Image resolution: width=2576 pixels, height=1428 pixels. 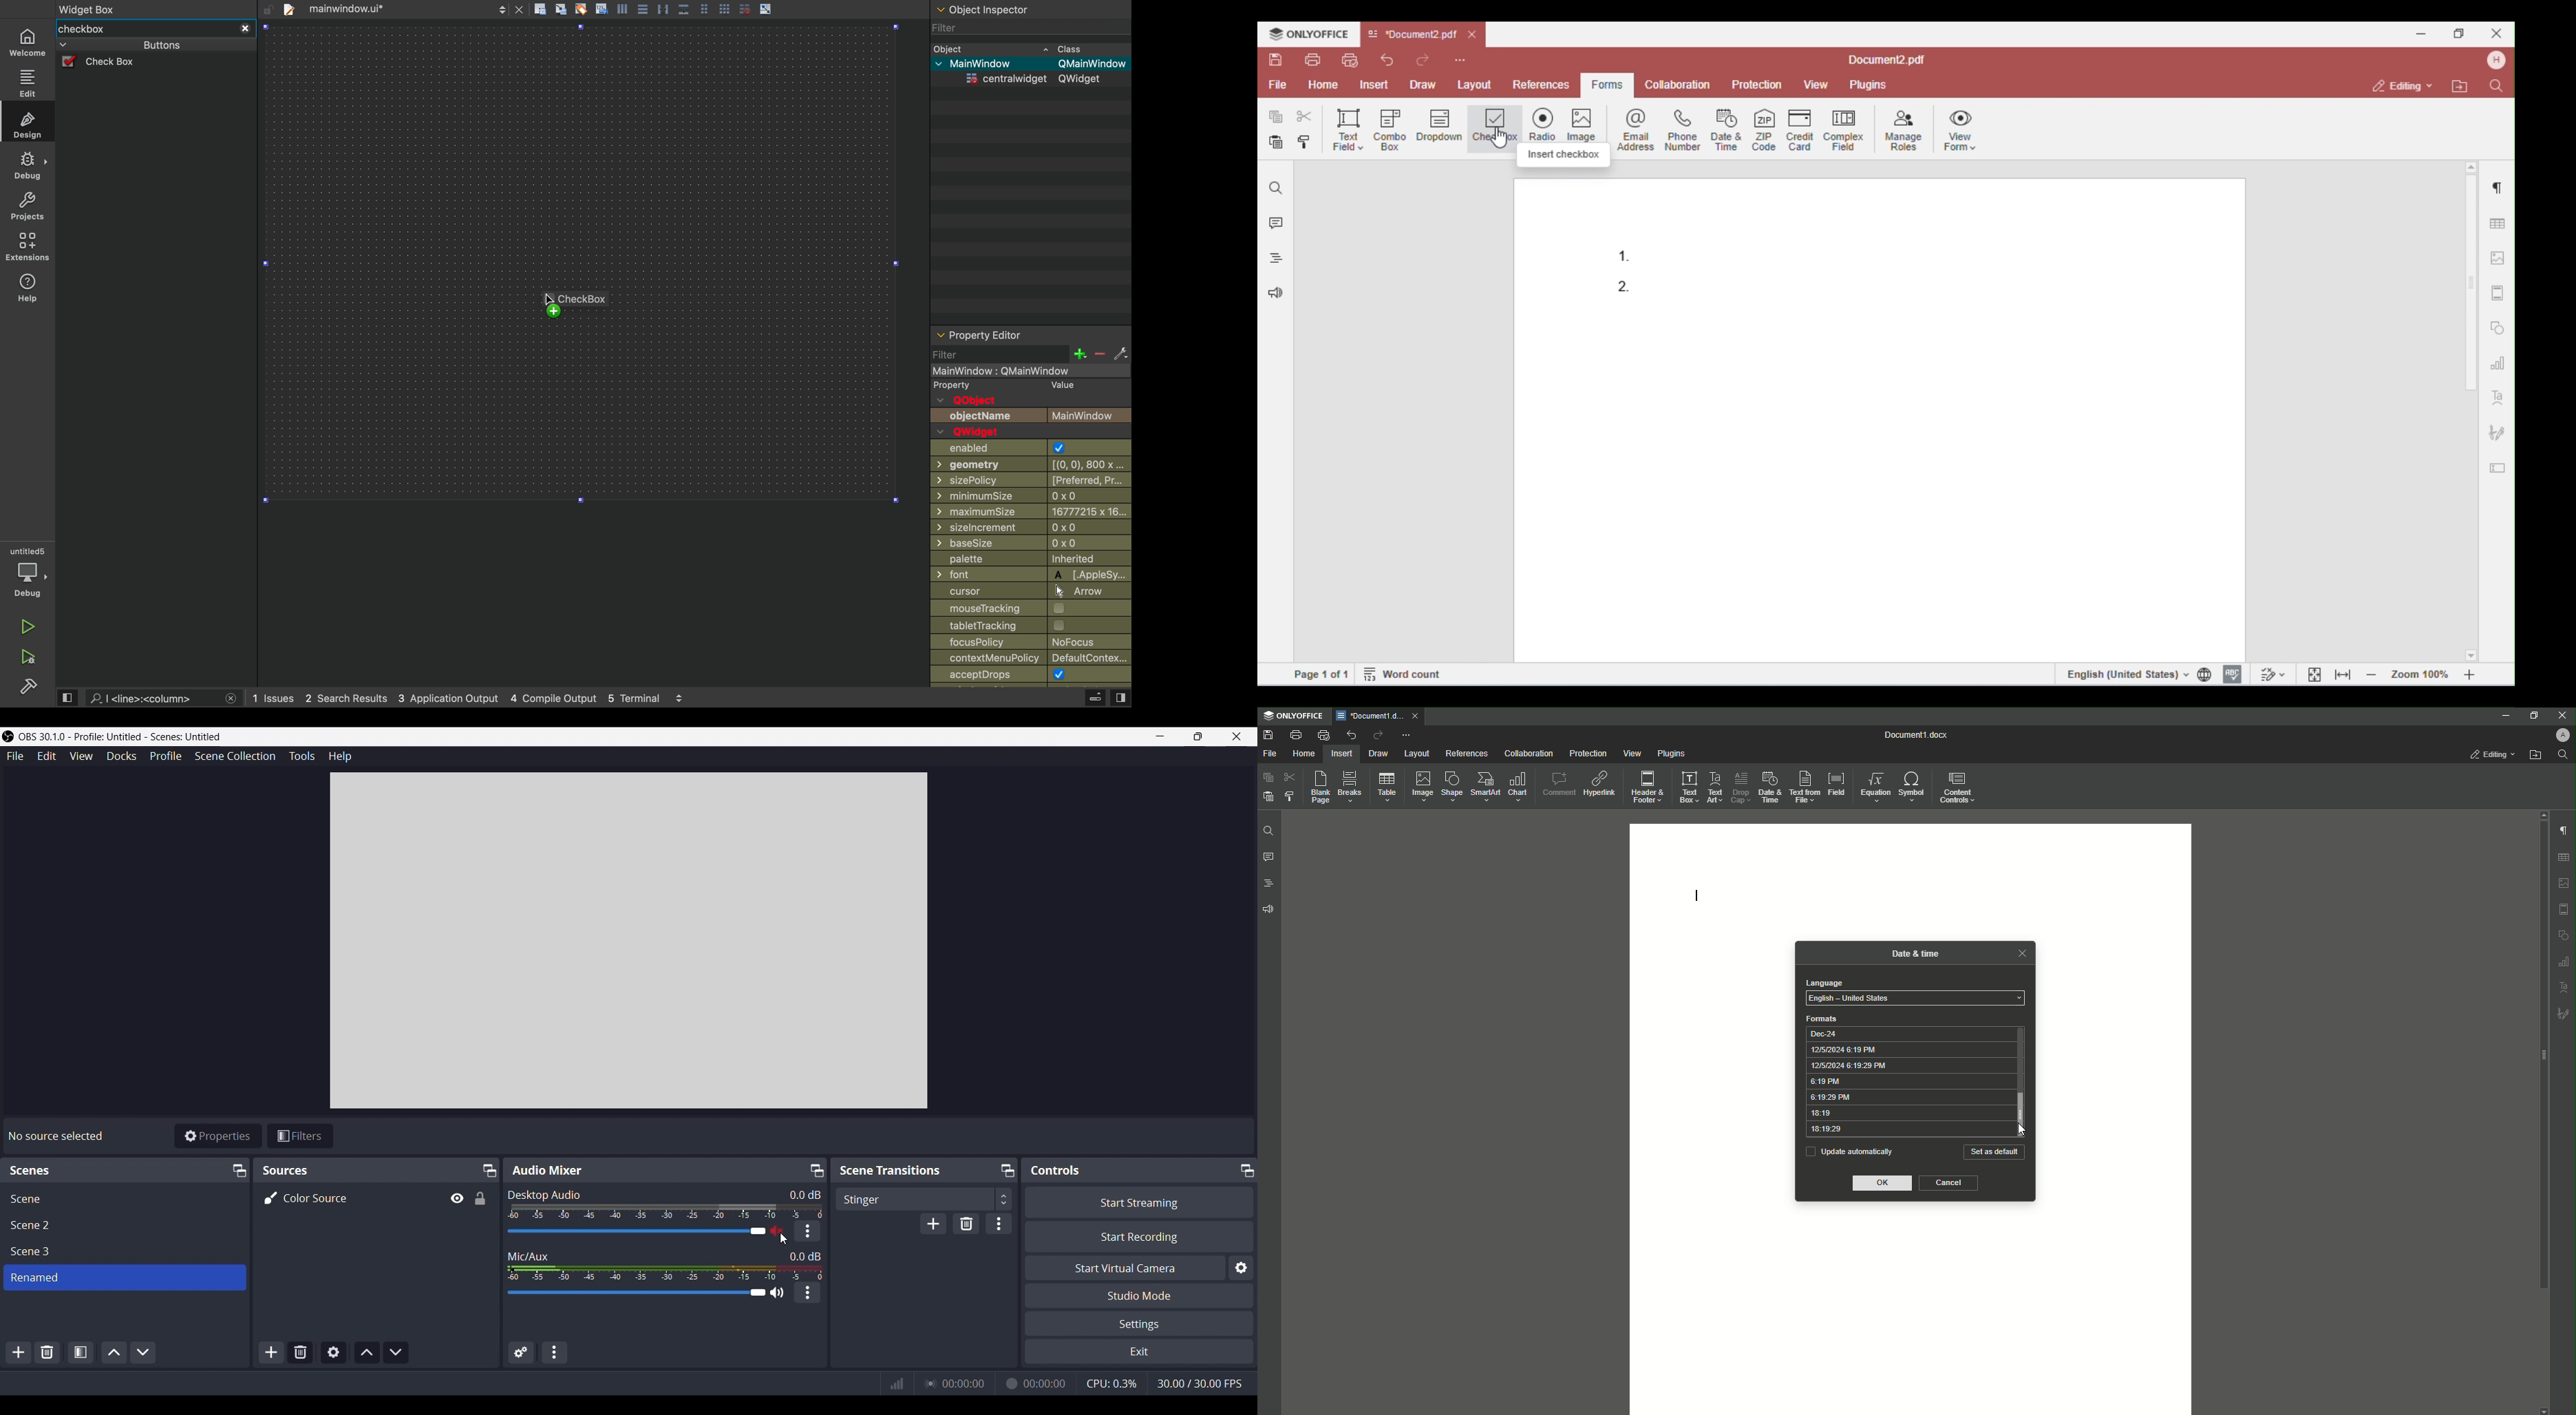 I want to click on Profile, so click(x=165, y=757).